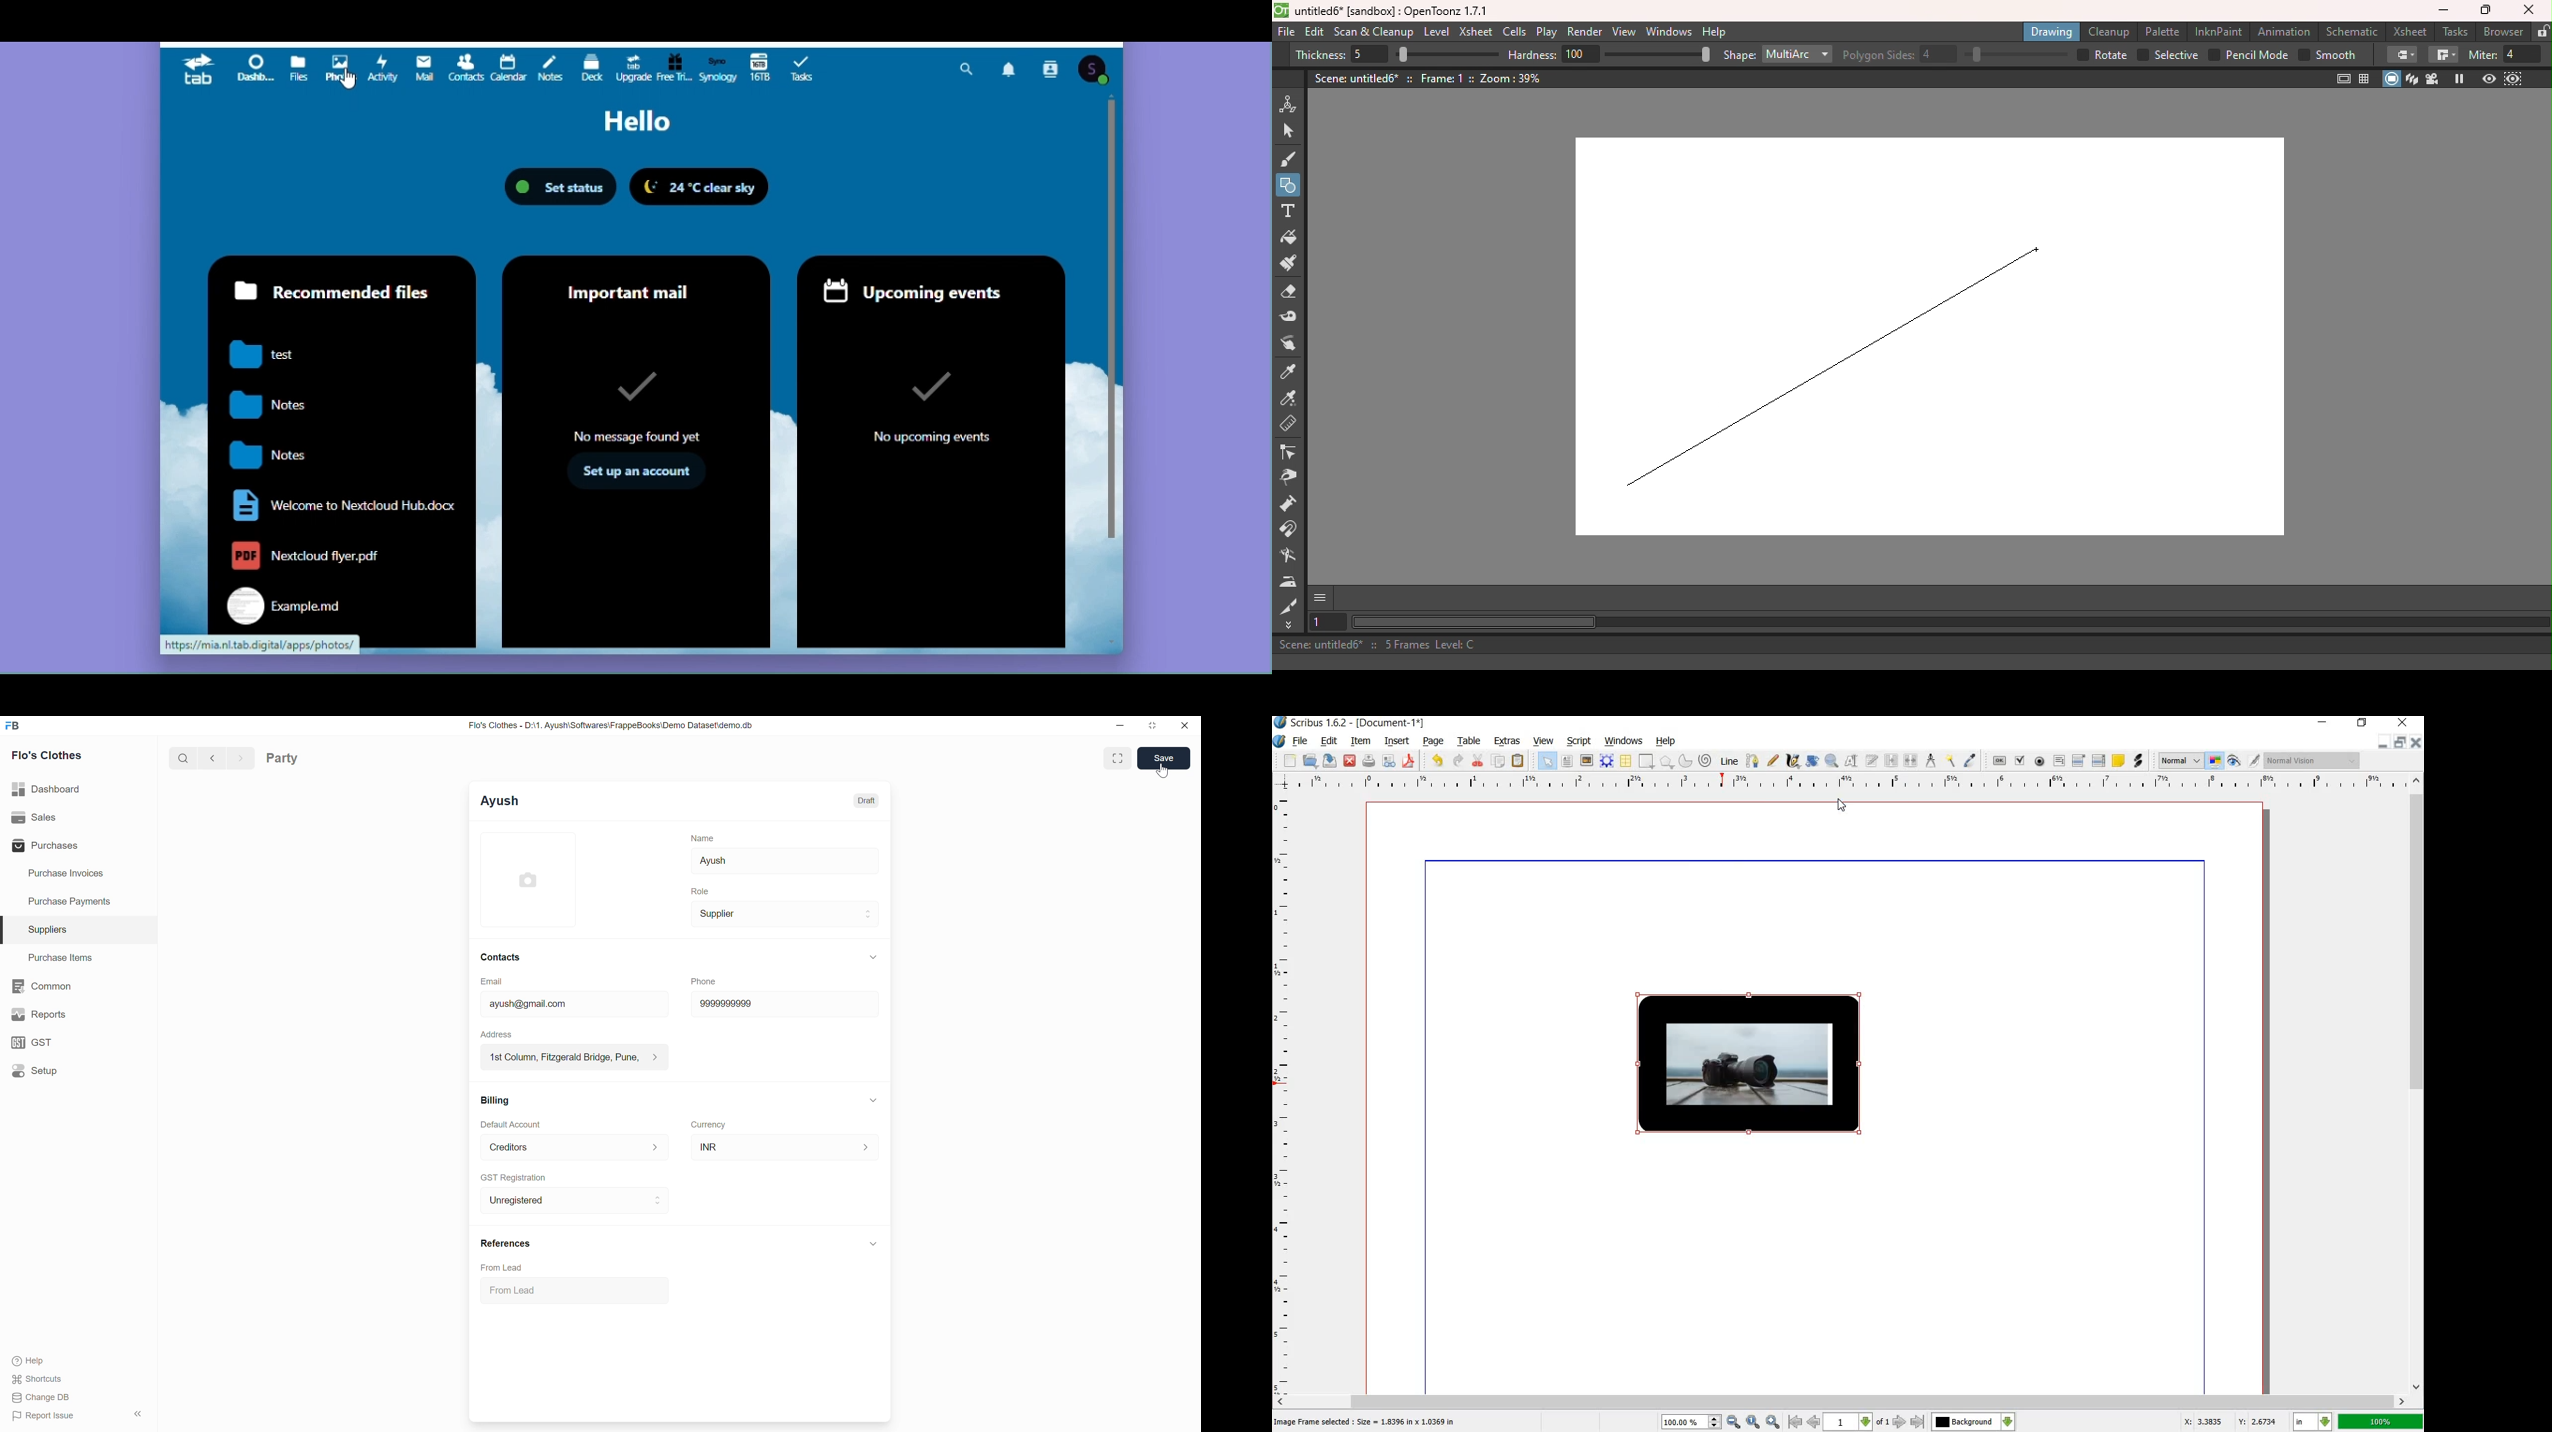  I want to click on Supplier, so click(785, 914).